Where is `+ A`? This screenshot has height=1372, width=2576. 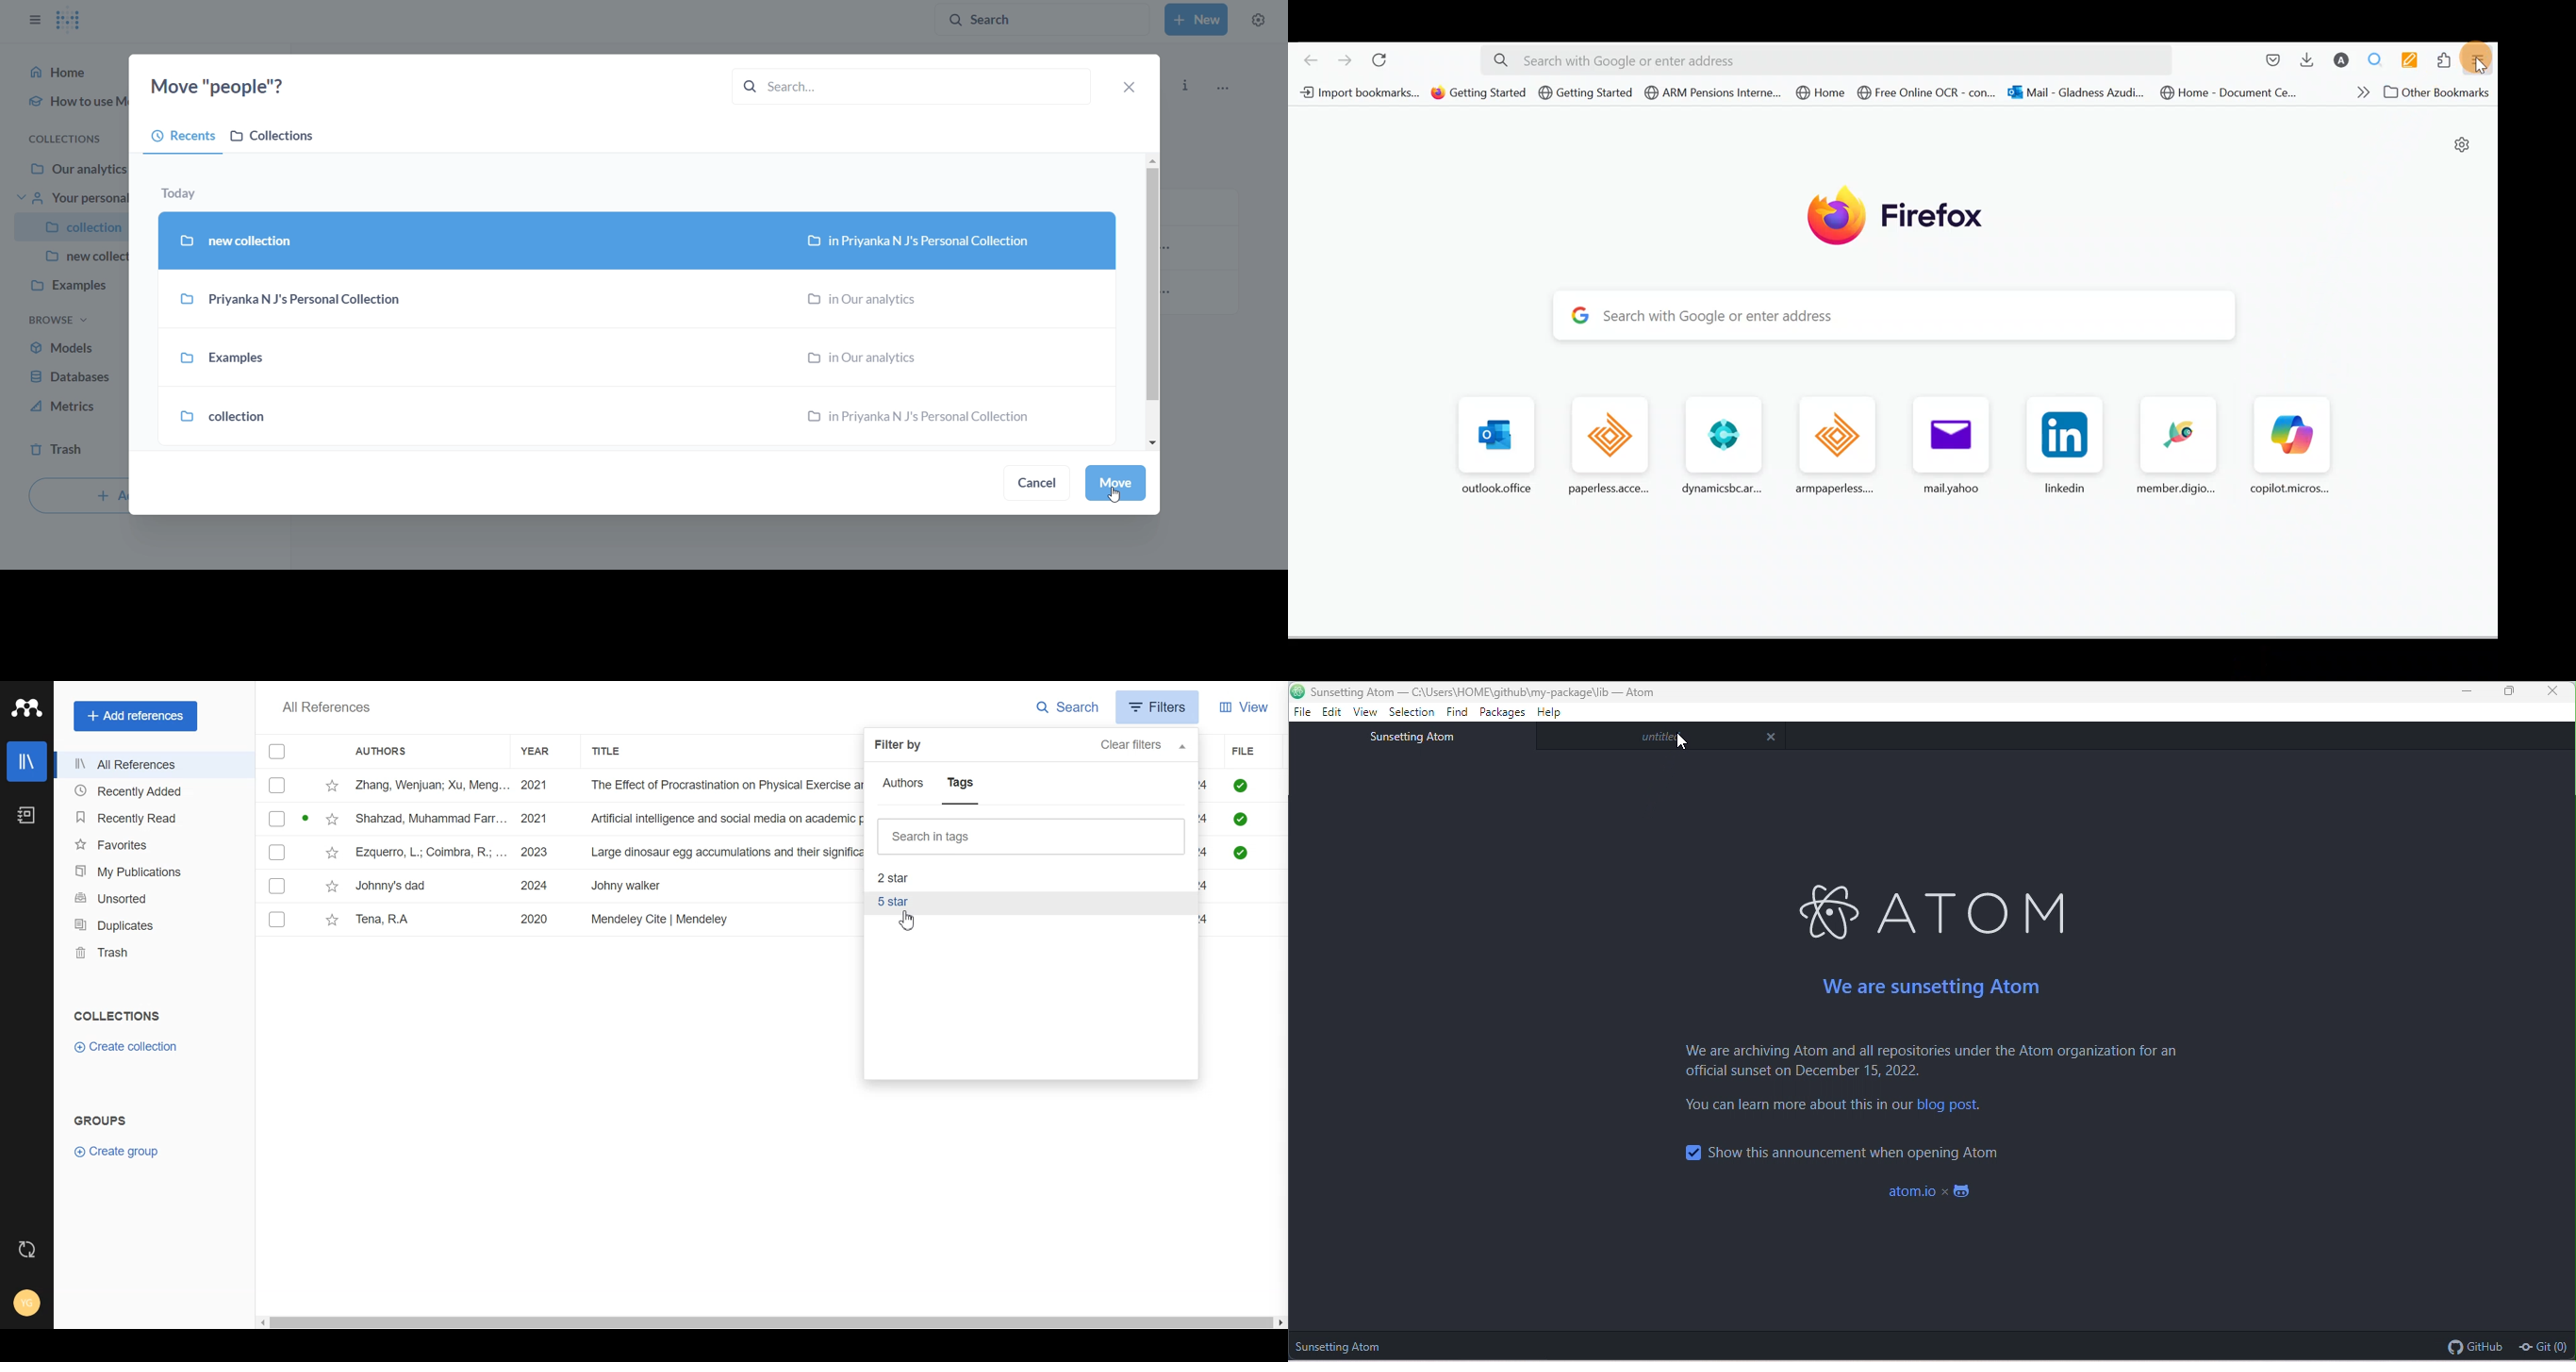
+ A is located at coordinates (84, 496).